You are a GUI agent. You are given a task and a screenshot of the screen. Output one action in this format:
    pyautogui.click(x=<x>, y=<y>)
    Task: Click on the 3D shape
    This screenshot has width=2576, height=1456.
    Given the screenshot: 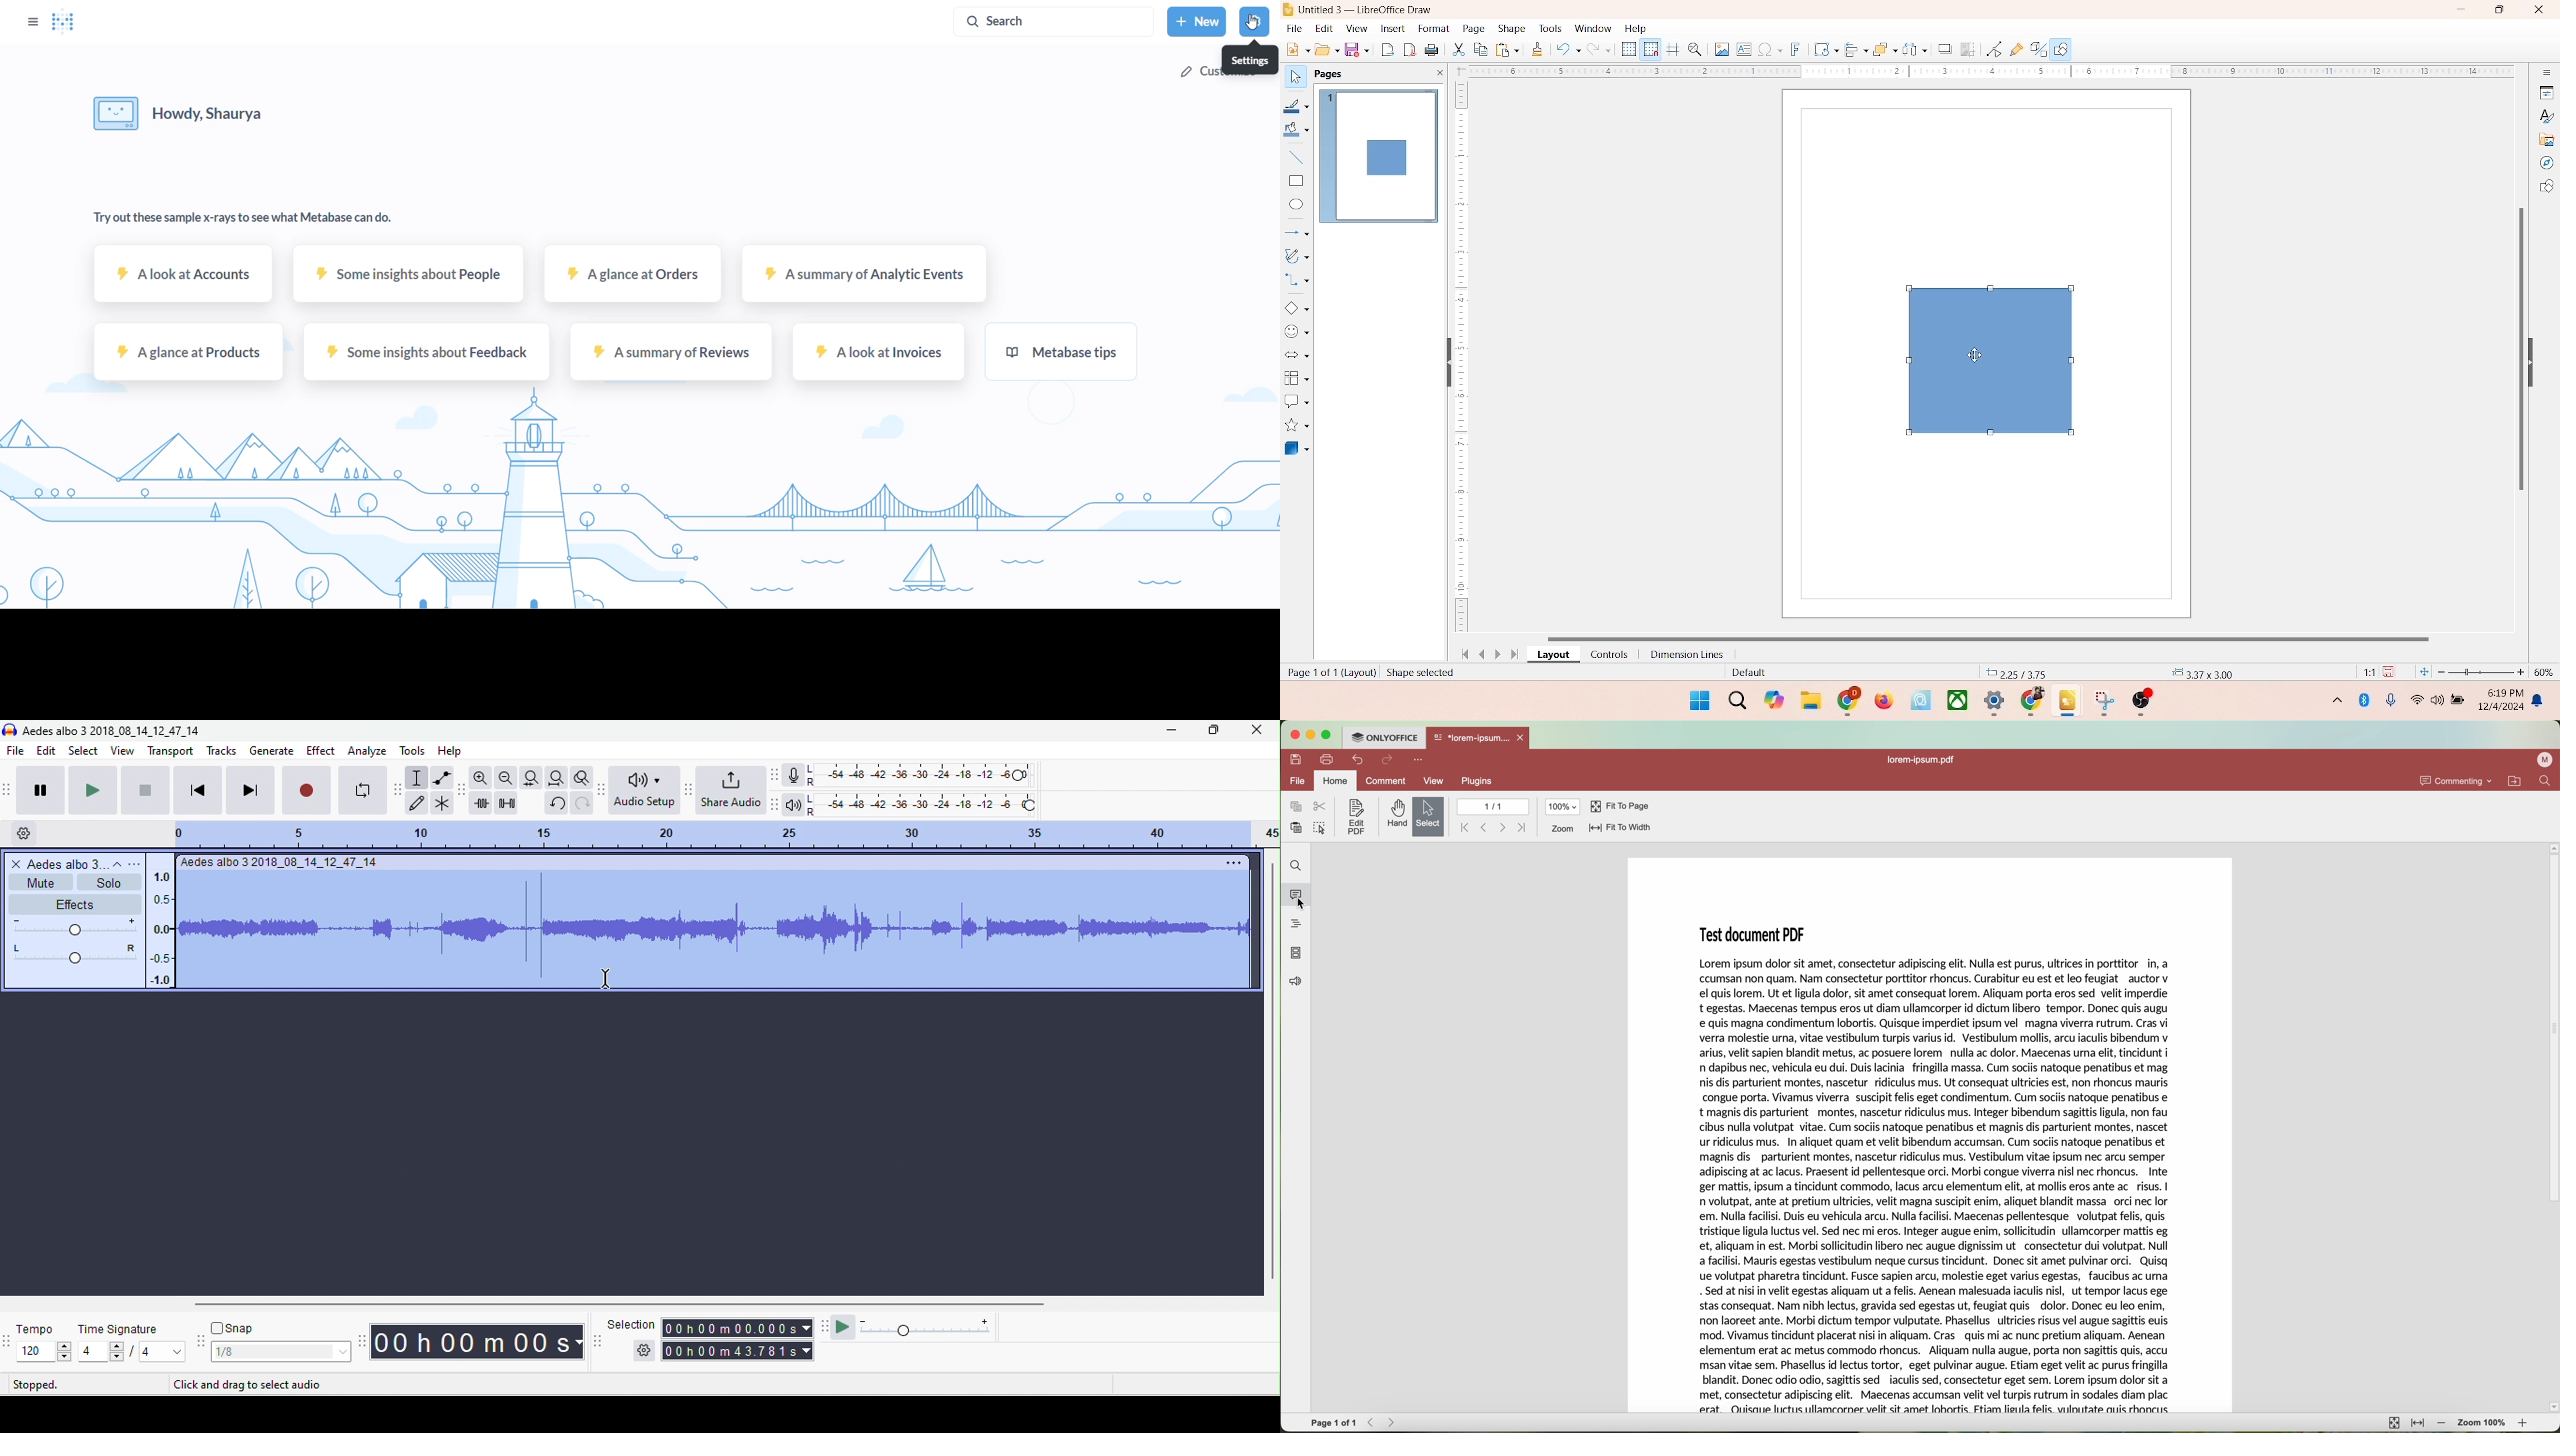 What is the action you would take?
    pyautogui.click(x=1297, y=448)
    